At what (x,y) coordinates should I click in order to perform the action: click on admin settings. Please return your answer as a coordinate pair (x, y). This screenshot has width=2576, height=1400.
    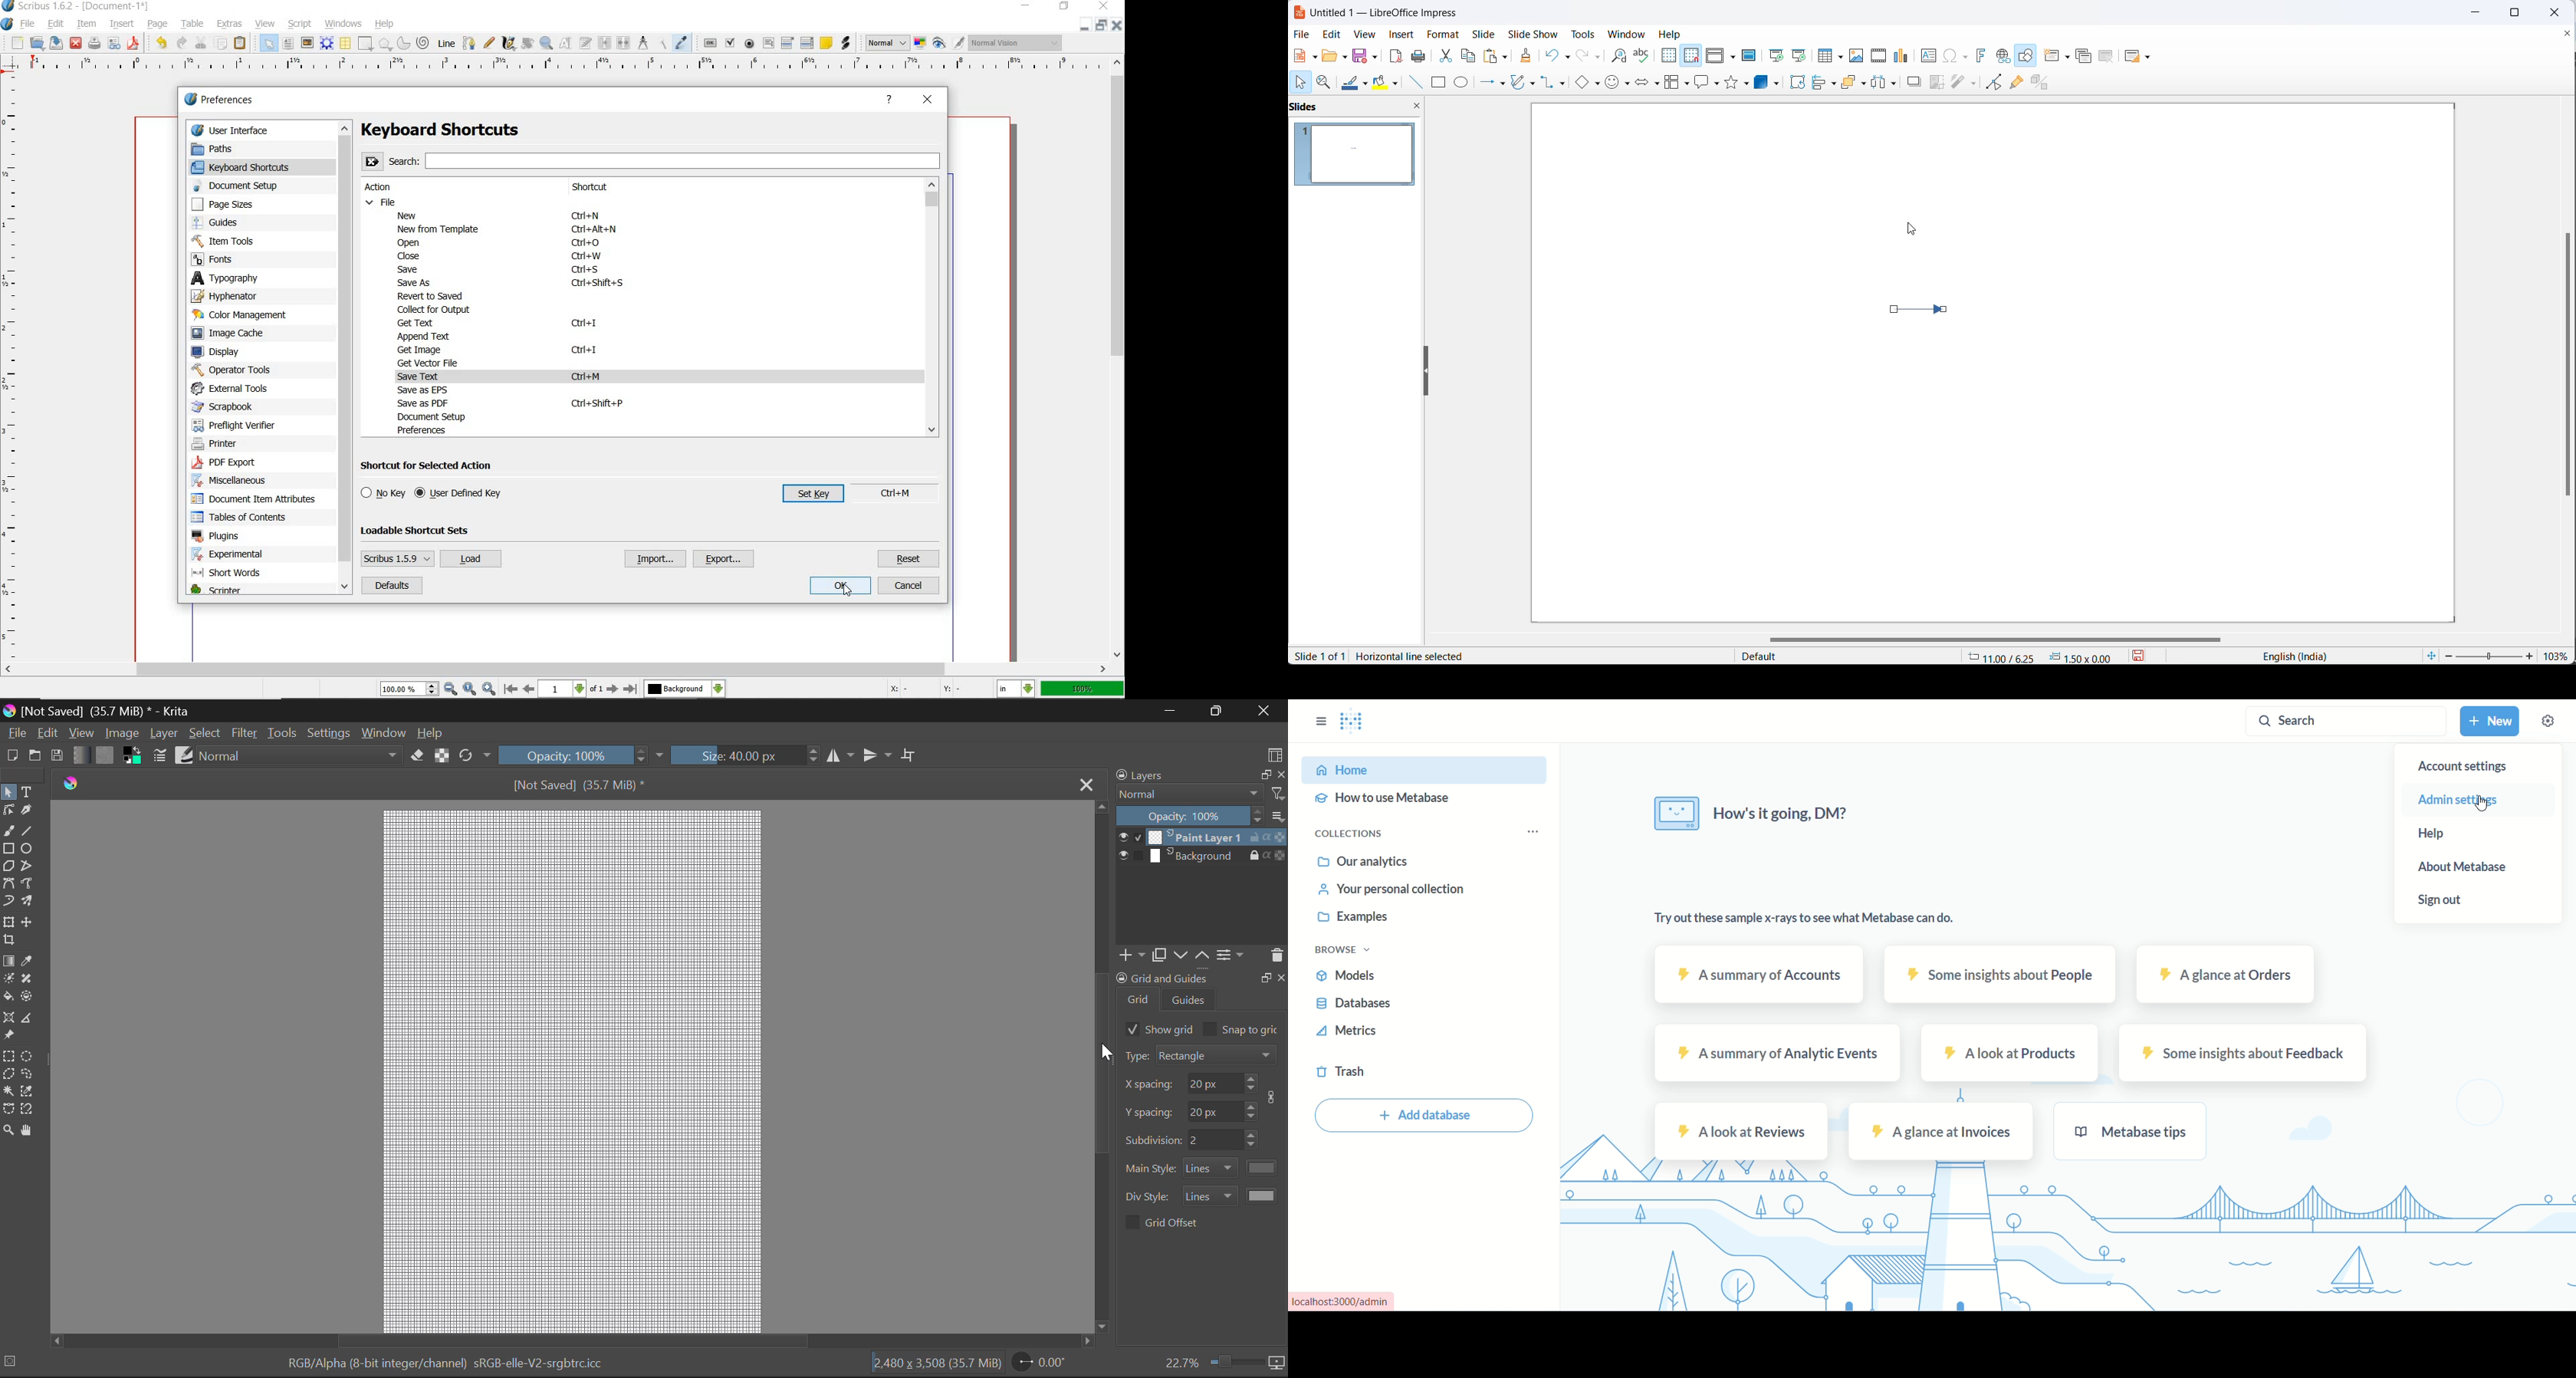
    Looking at the image, I should click on (2461, 800).